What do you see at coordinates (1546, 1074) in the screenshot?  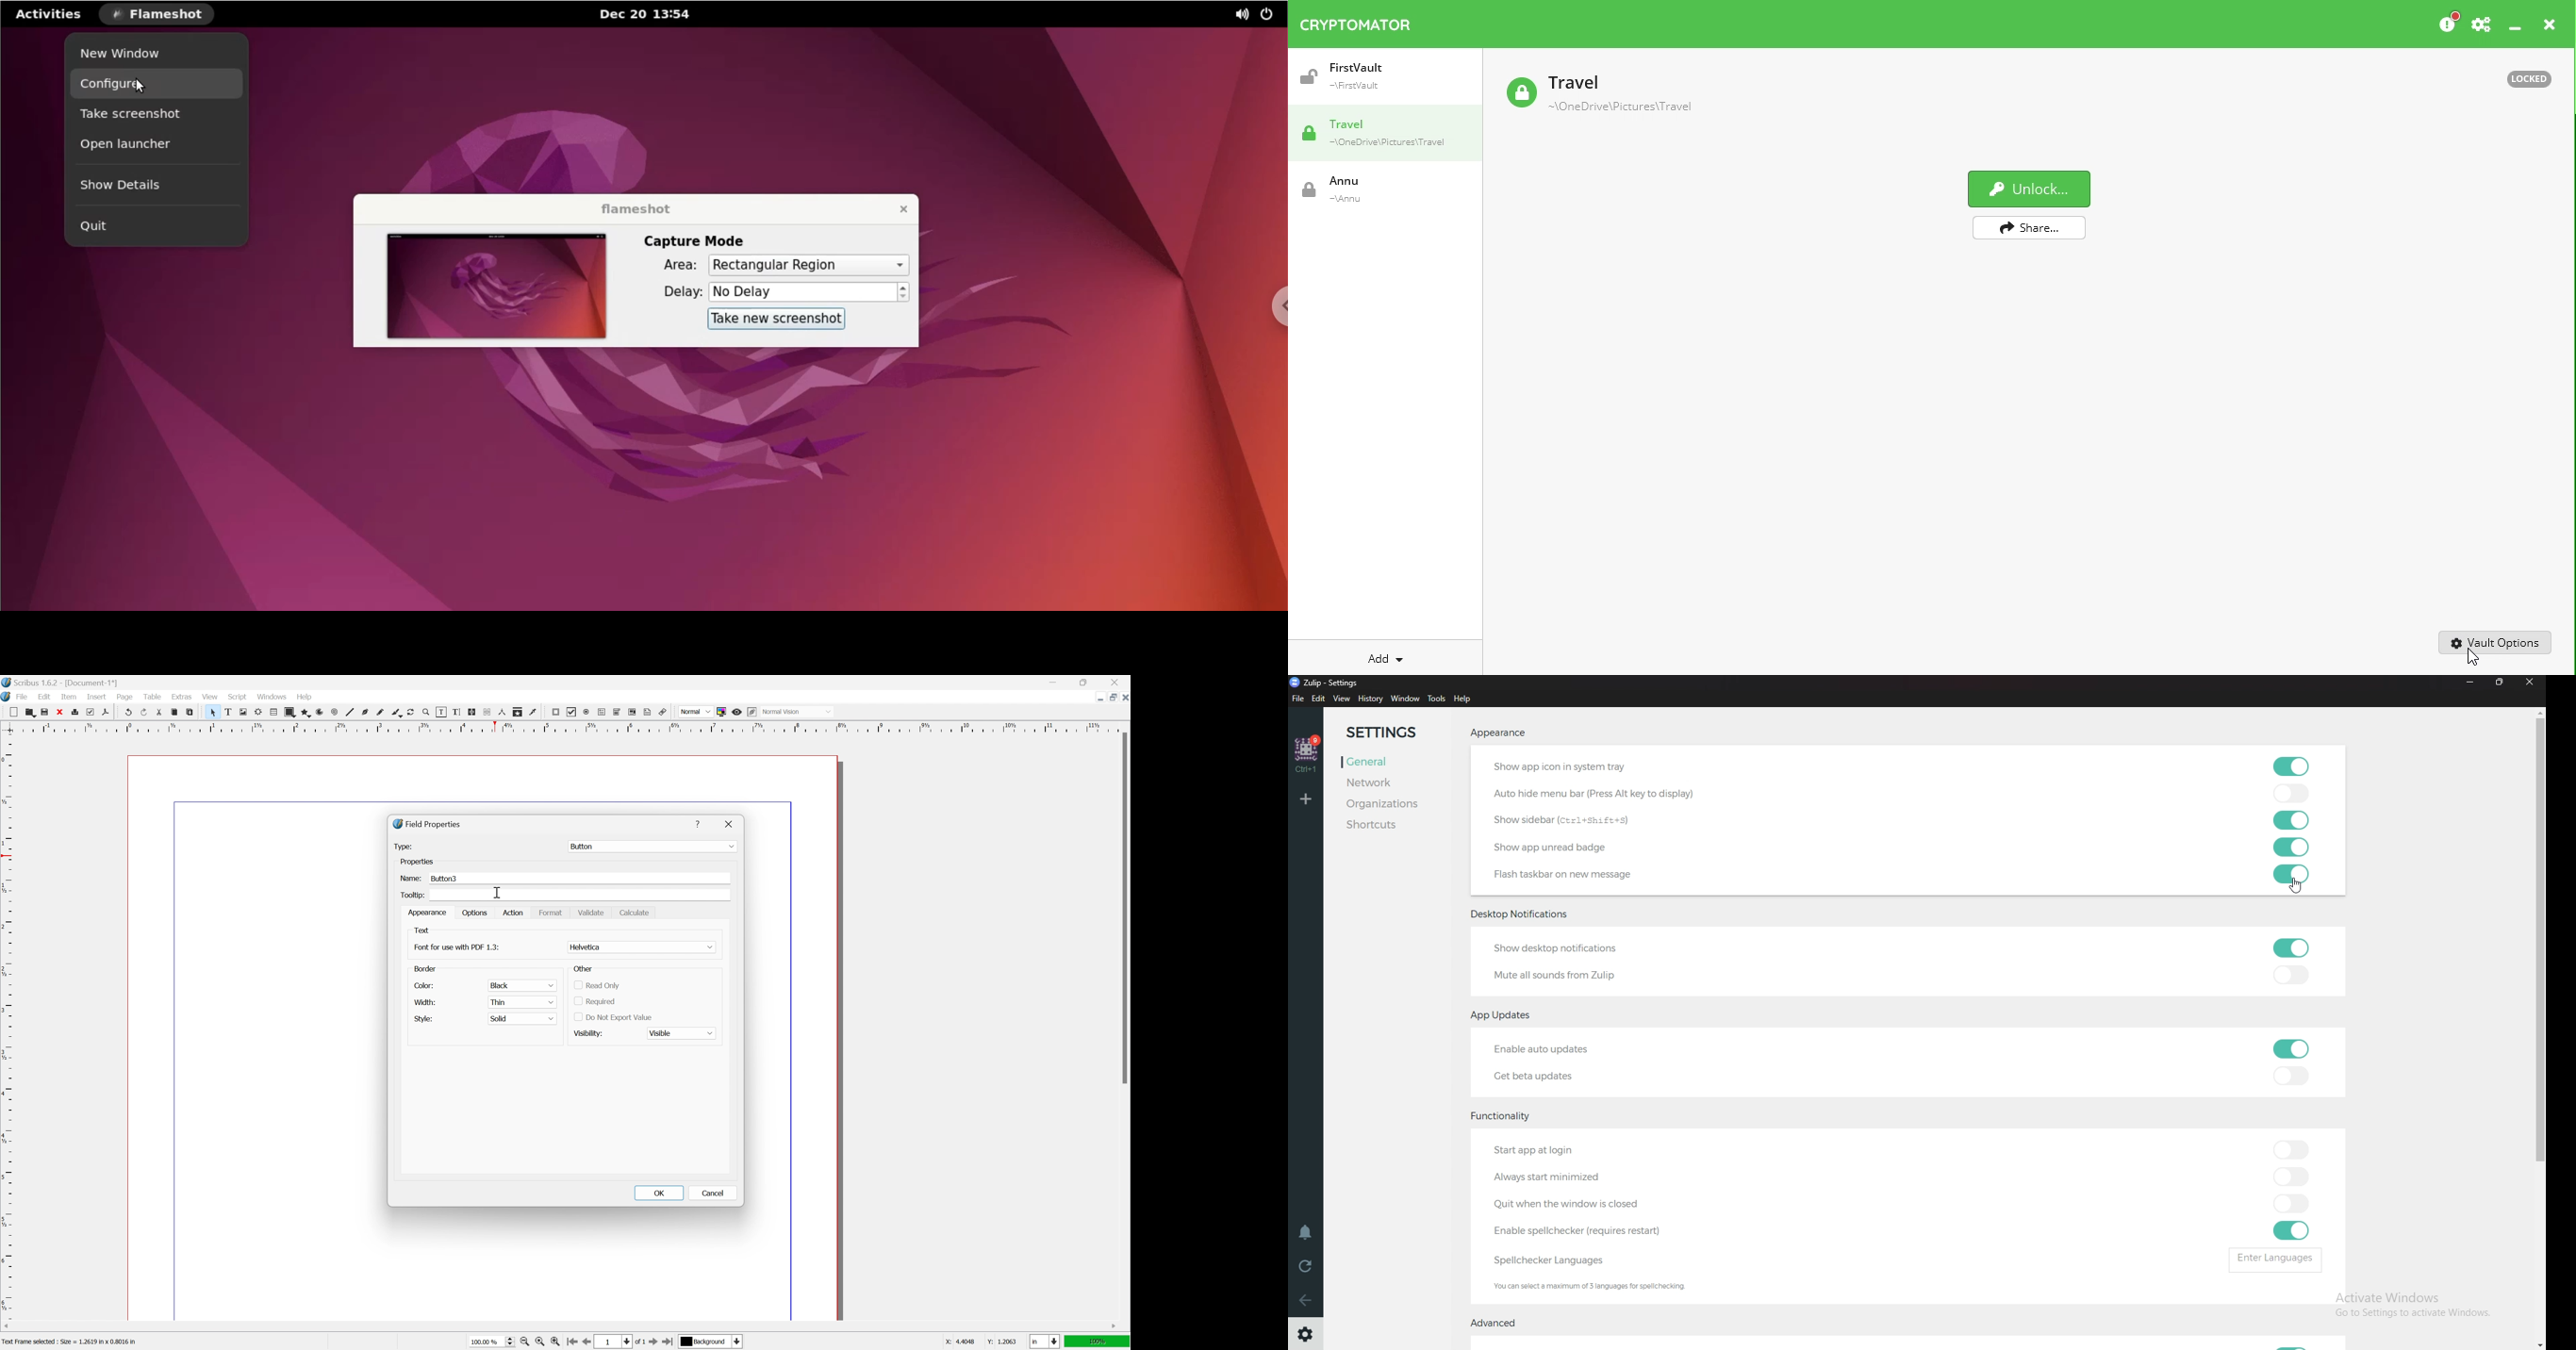 I see `Get beta updates` at bounding box center [1546, 1074].